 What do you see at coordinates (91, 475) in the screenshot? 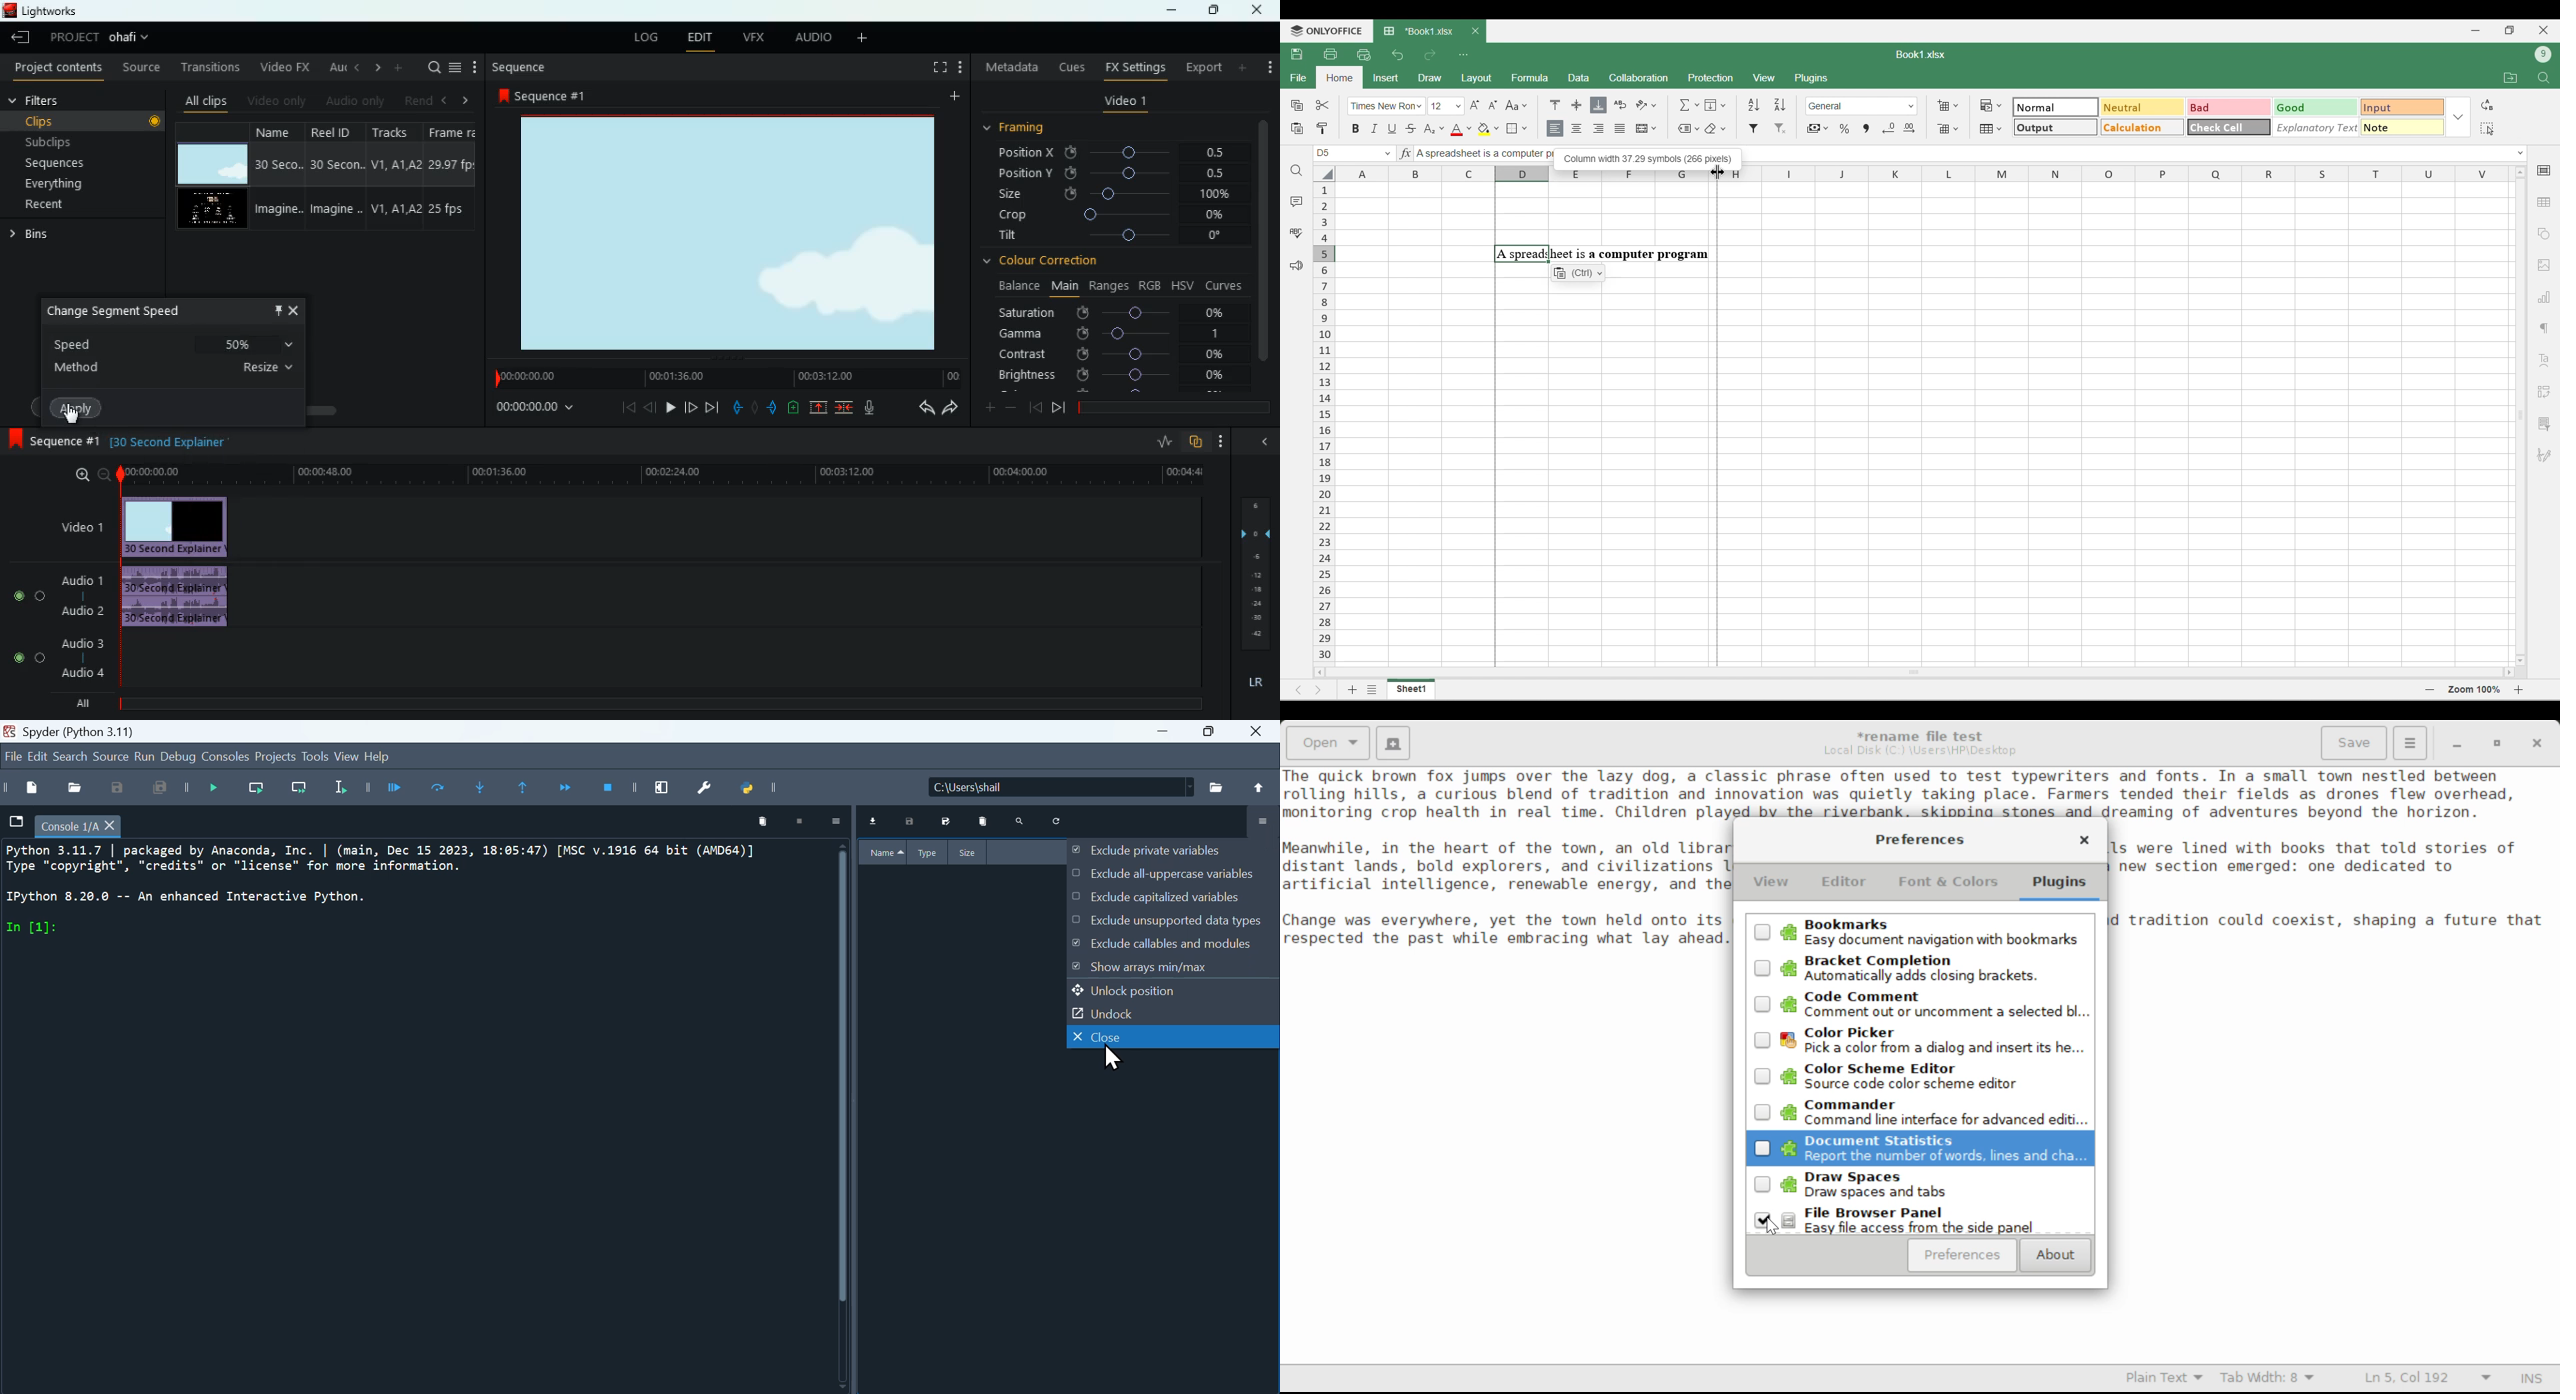
I see `zoom` at bounding box center [91, 475].